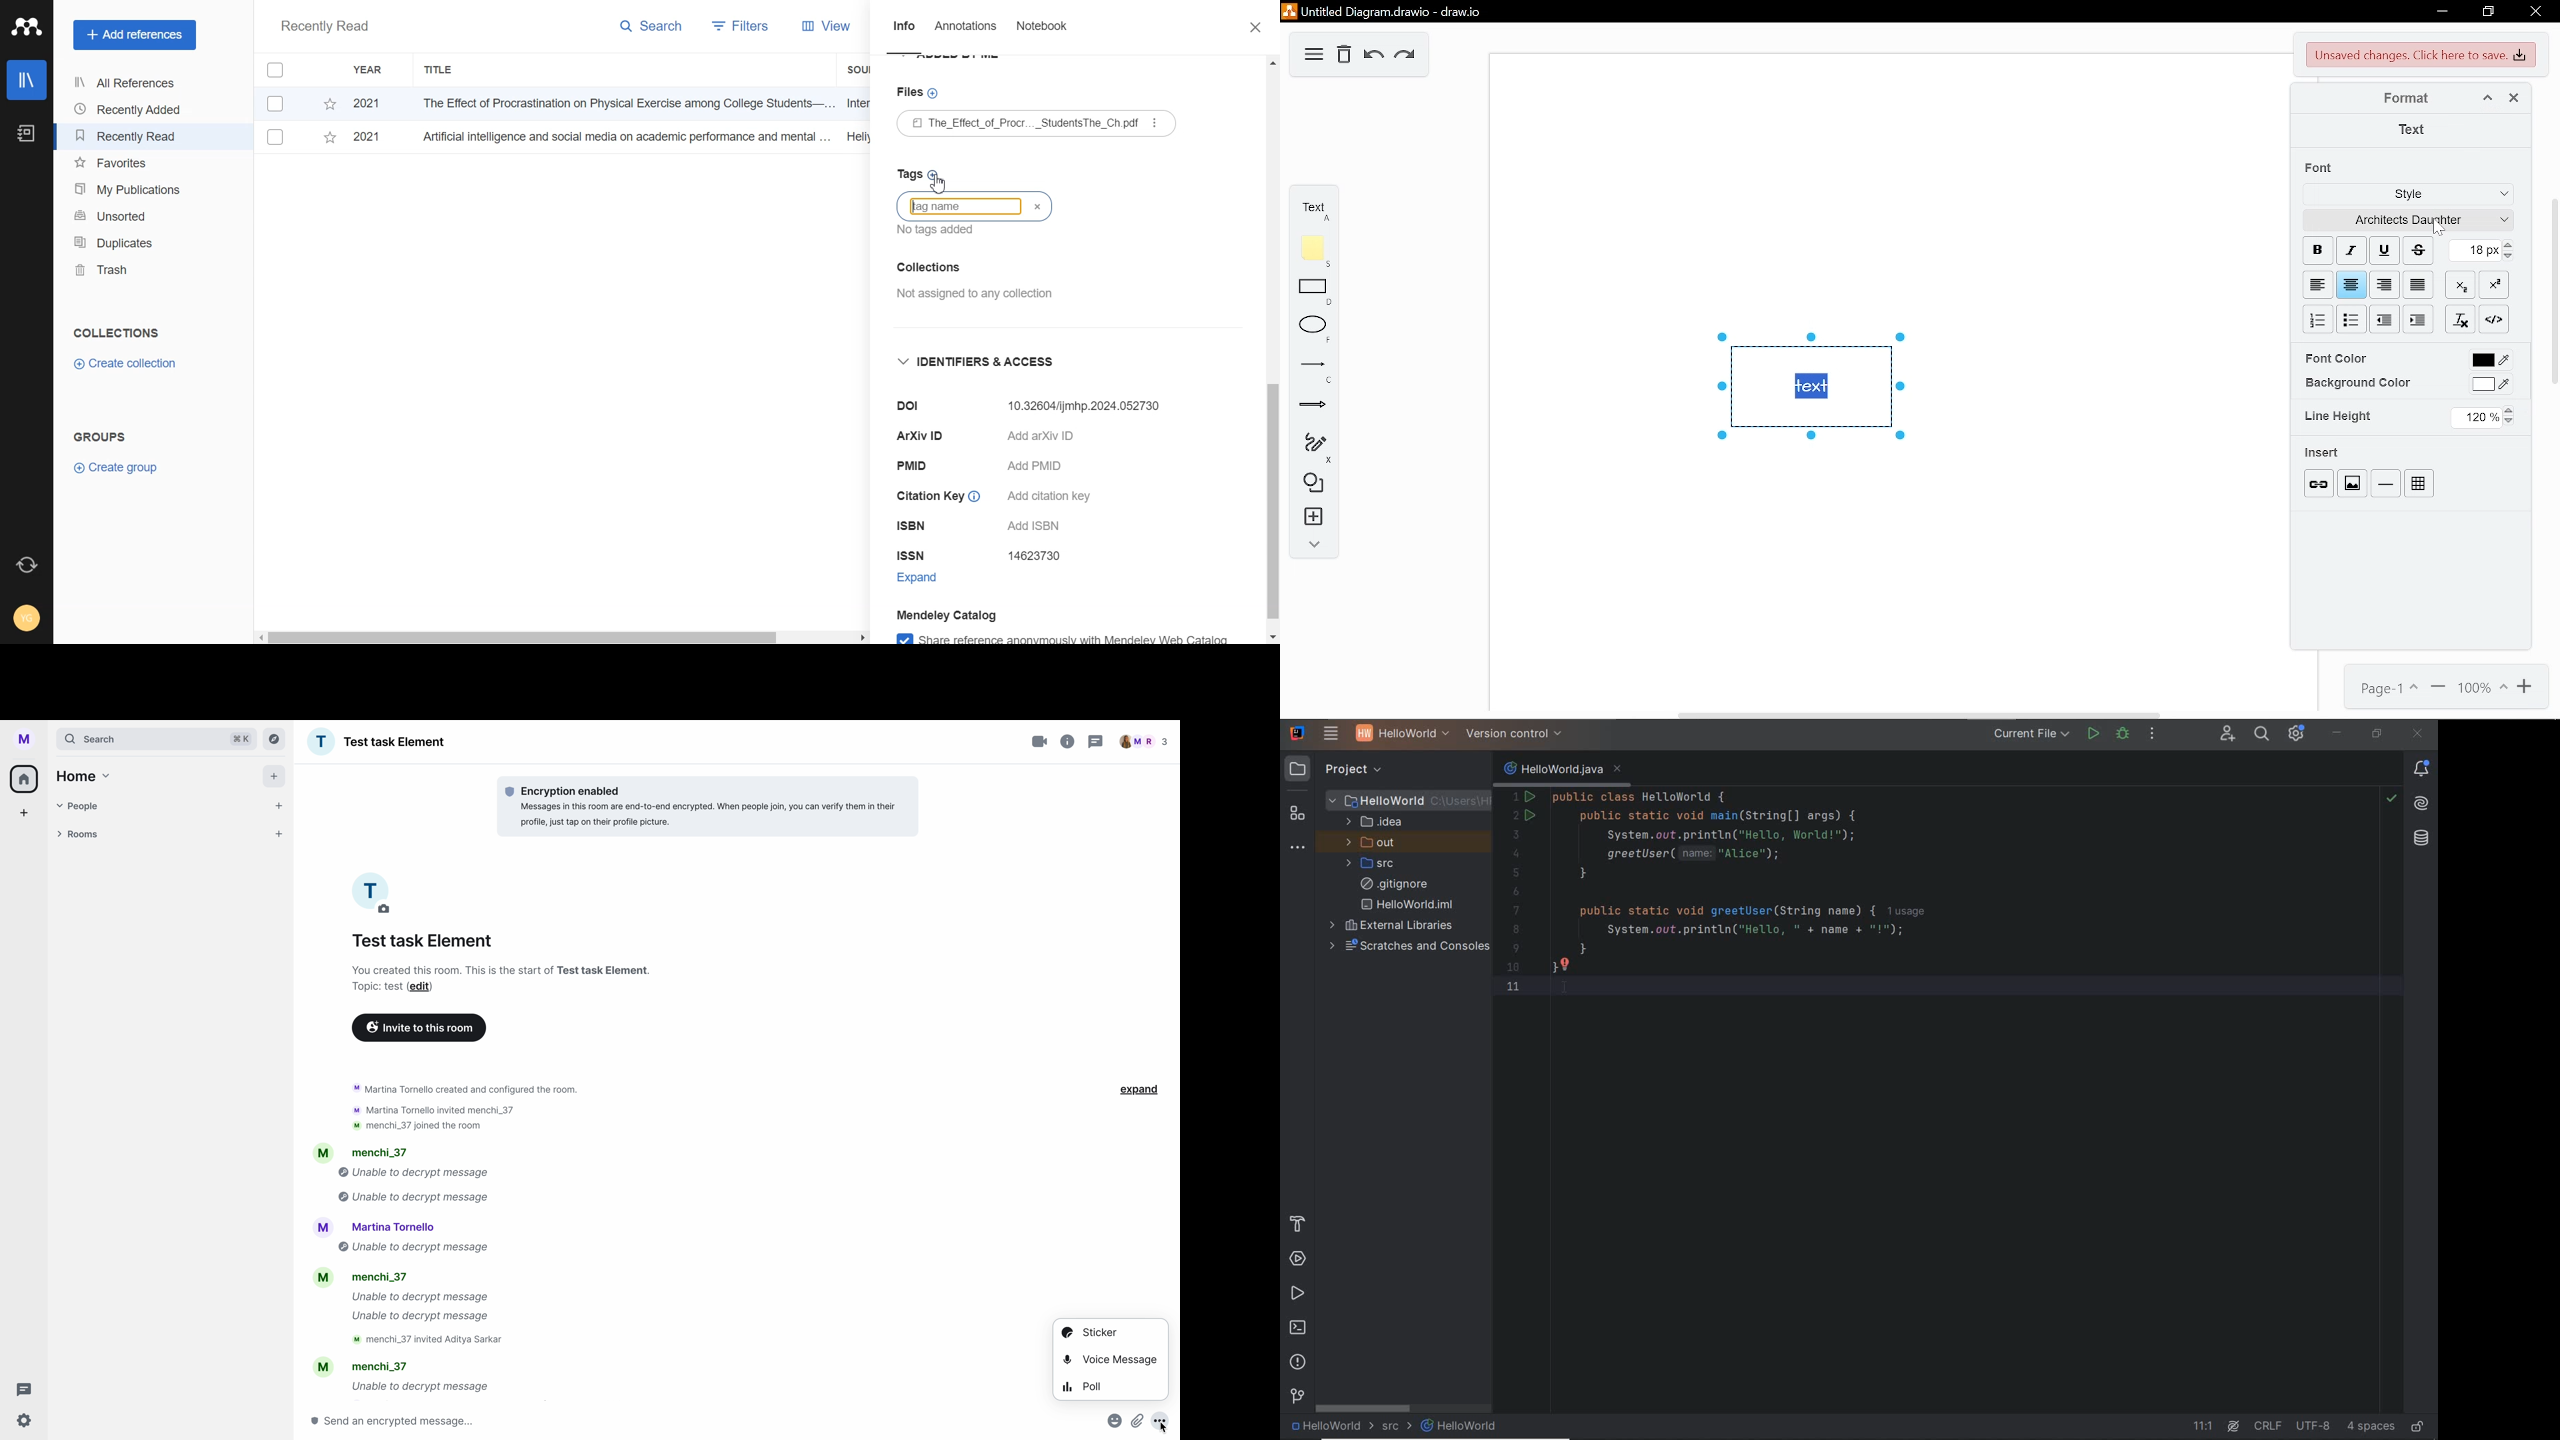 Image resolution: width=2576 pixels, height=1456 pixels. What do you see at coordinates (2383, 286) in the screenshot?
I see `align right` at bounding box center [2383, 286].